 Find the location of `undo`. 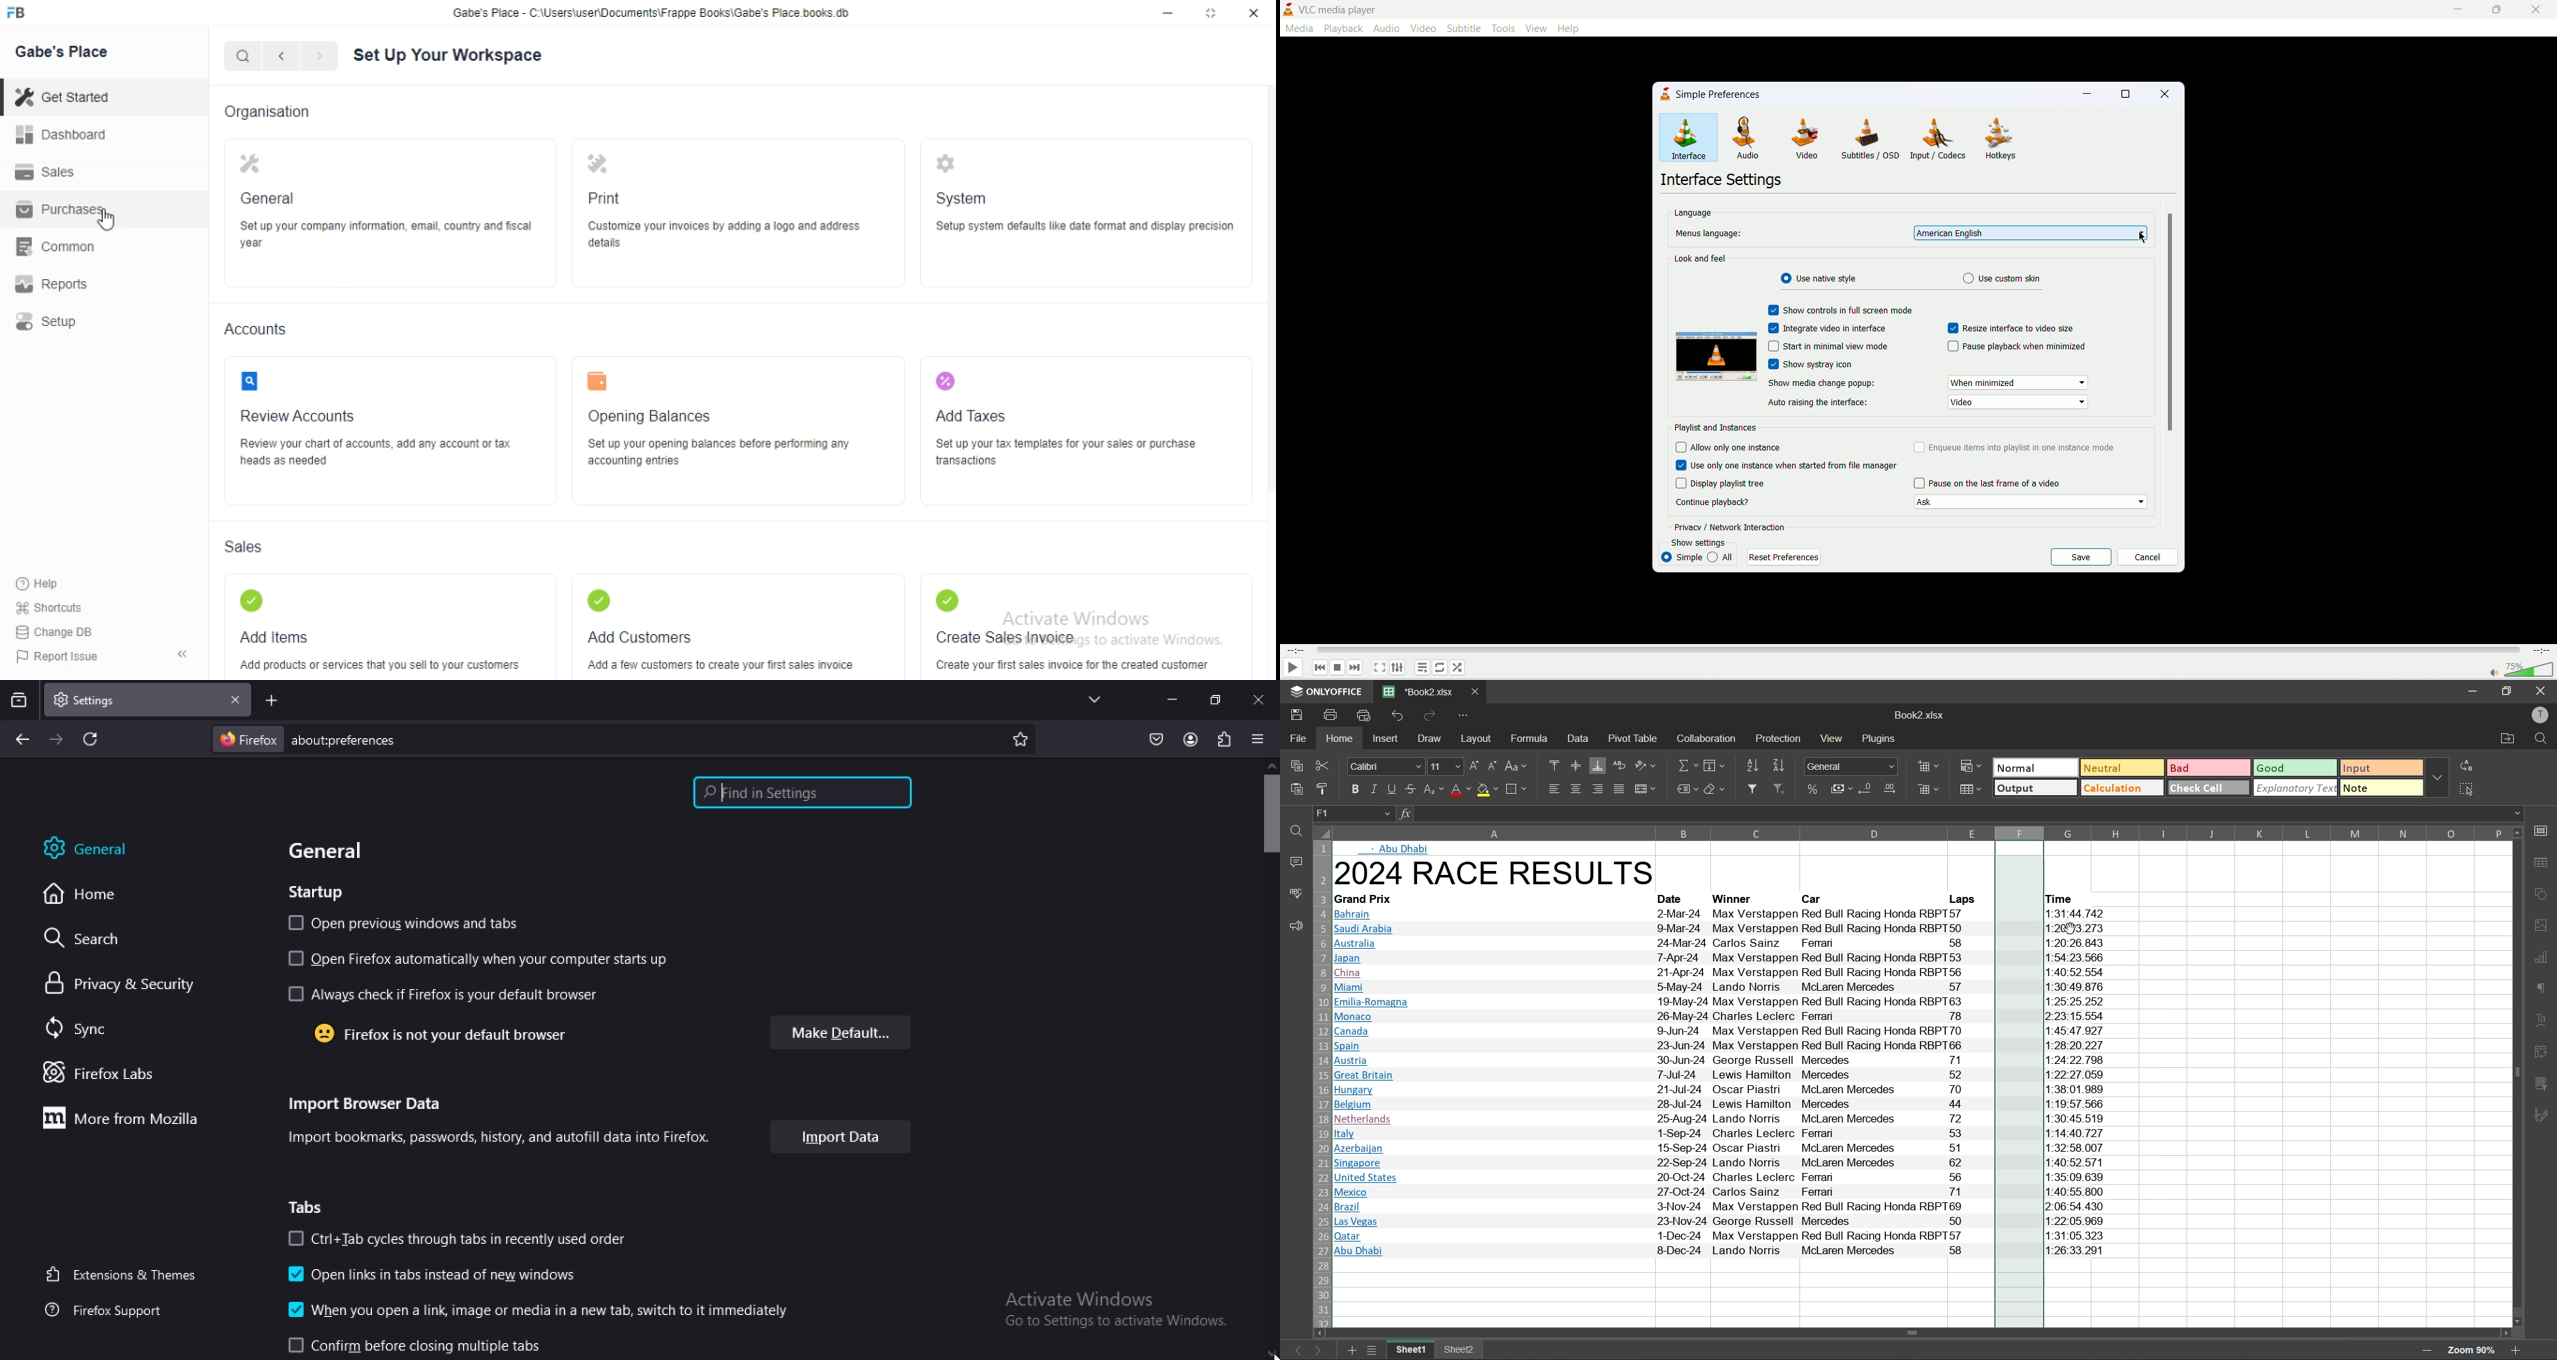

undo is located at coordinates (1396, 715).